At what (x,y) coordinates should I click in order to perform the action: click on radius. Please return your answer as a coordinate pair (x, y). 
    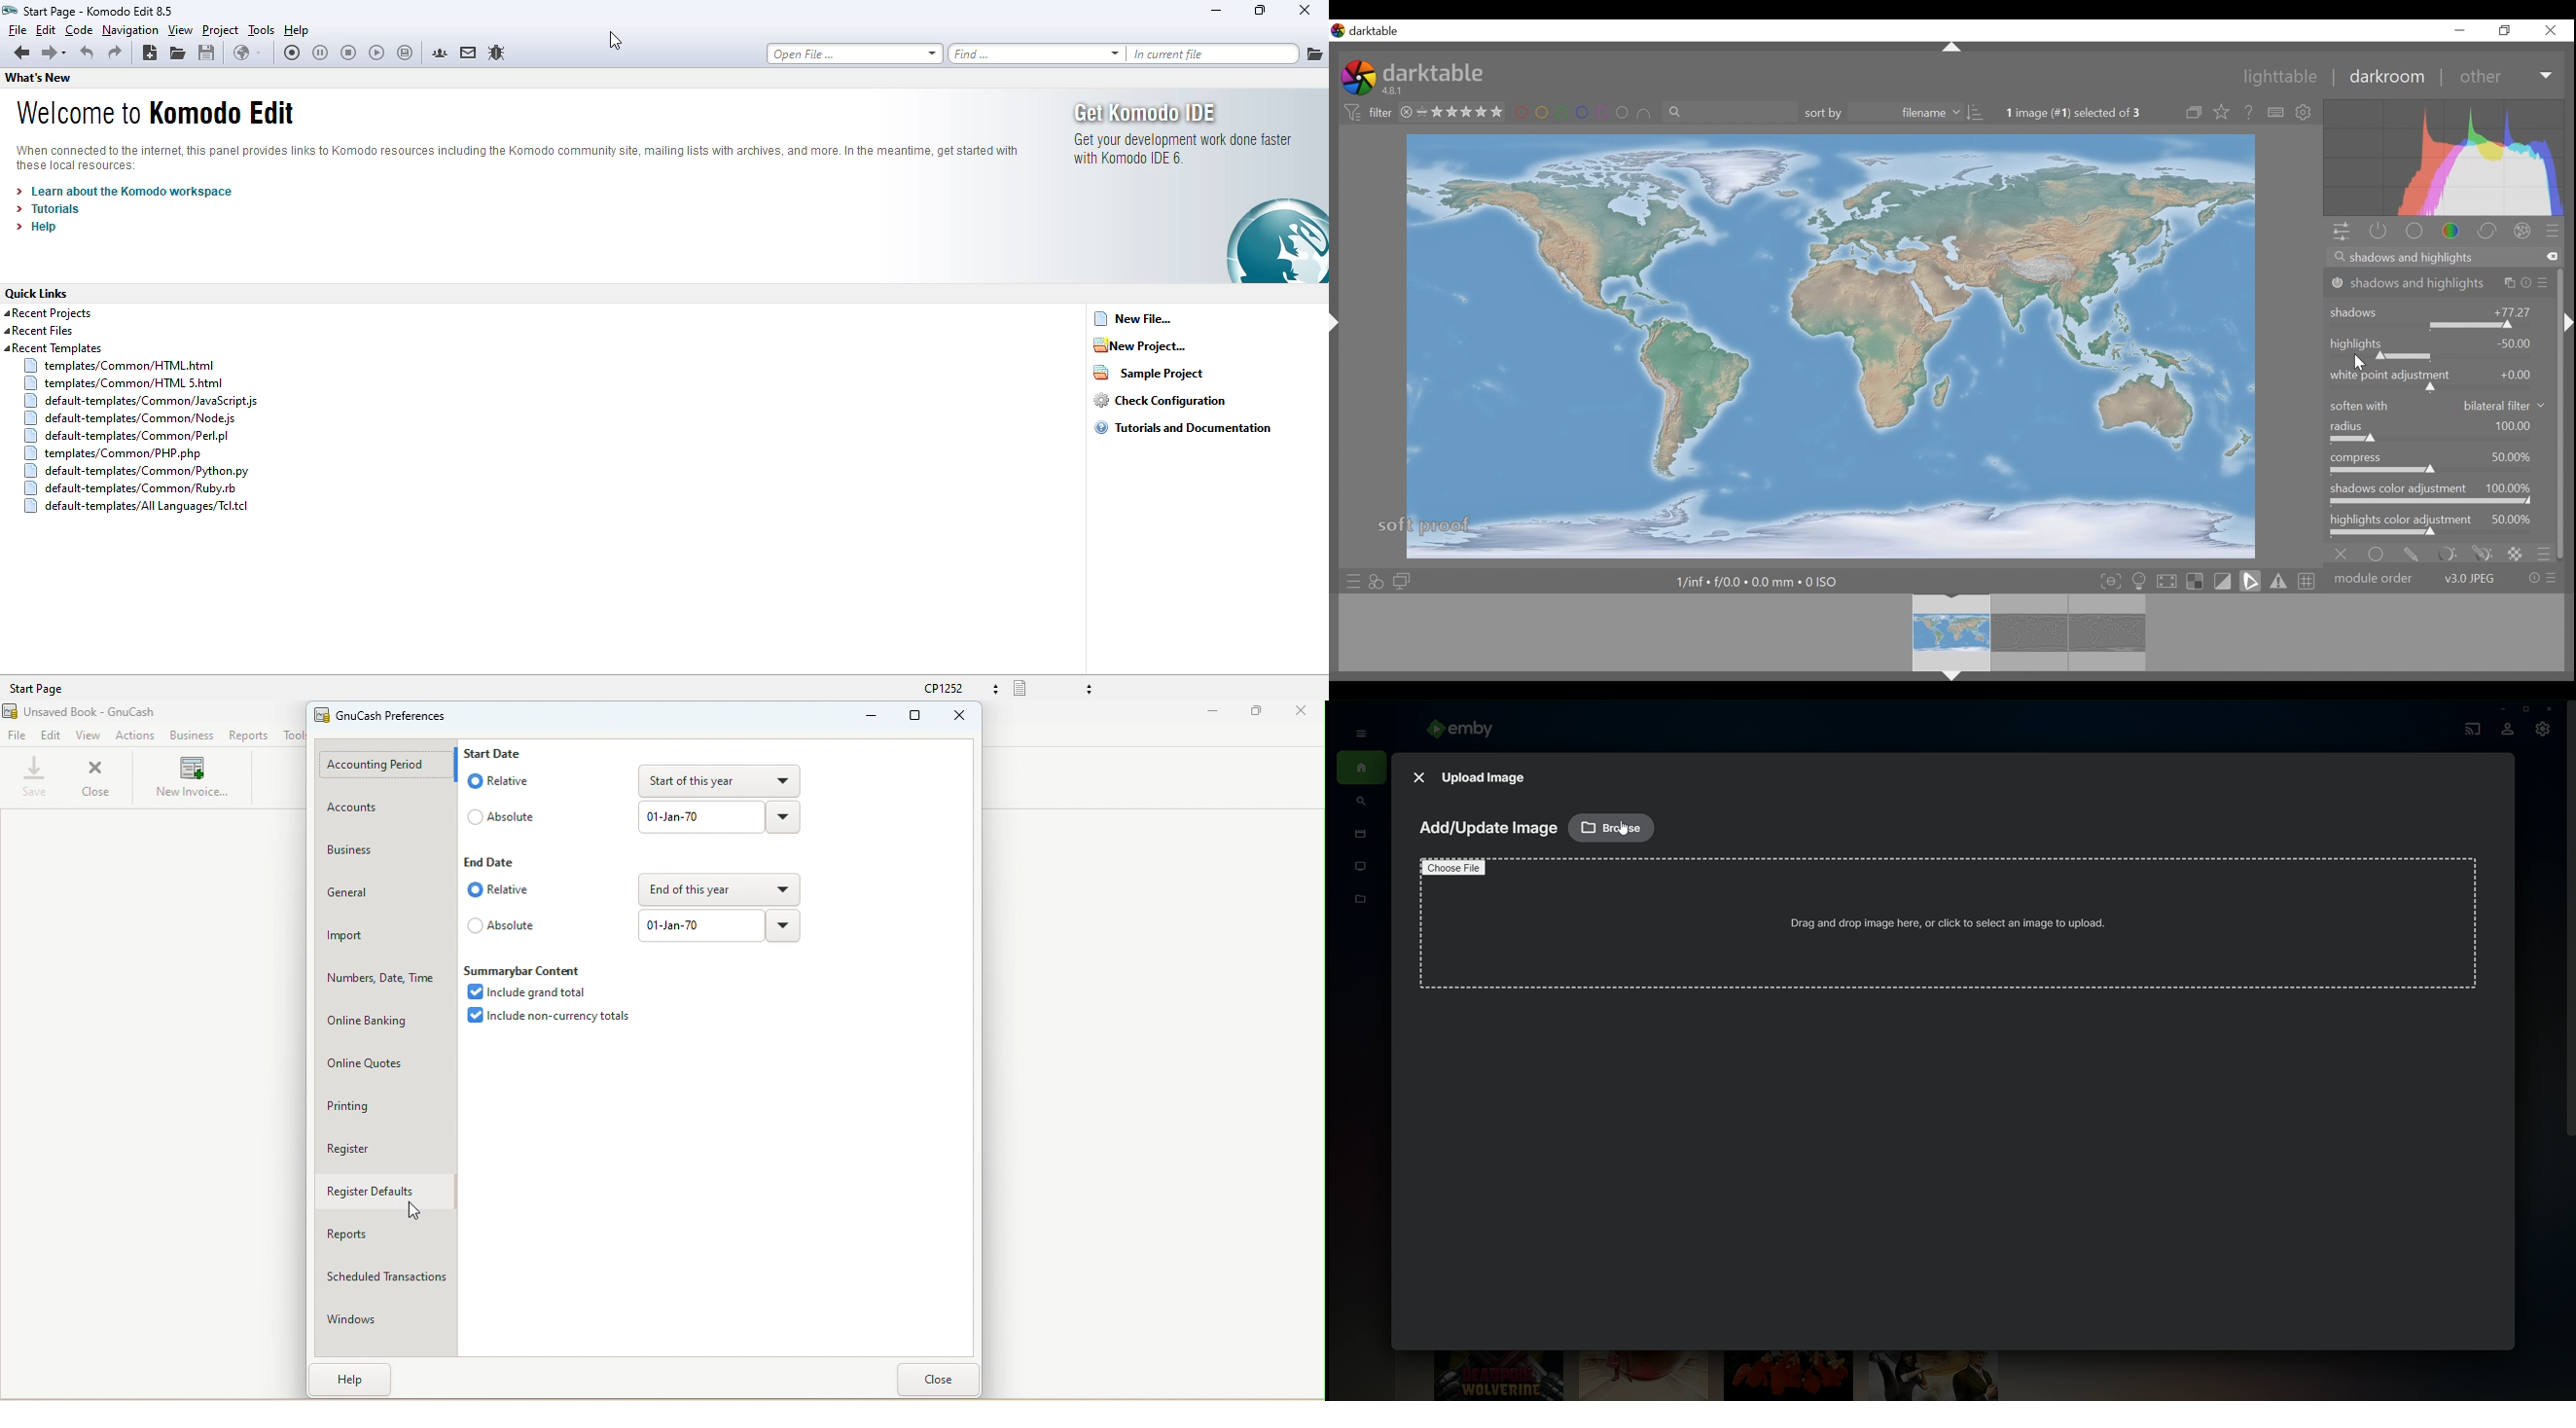
    Looking at the image, I should click on (2440, 433).